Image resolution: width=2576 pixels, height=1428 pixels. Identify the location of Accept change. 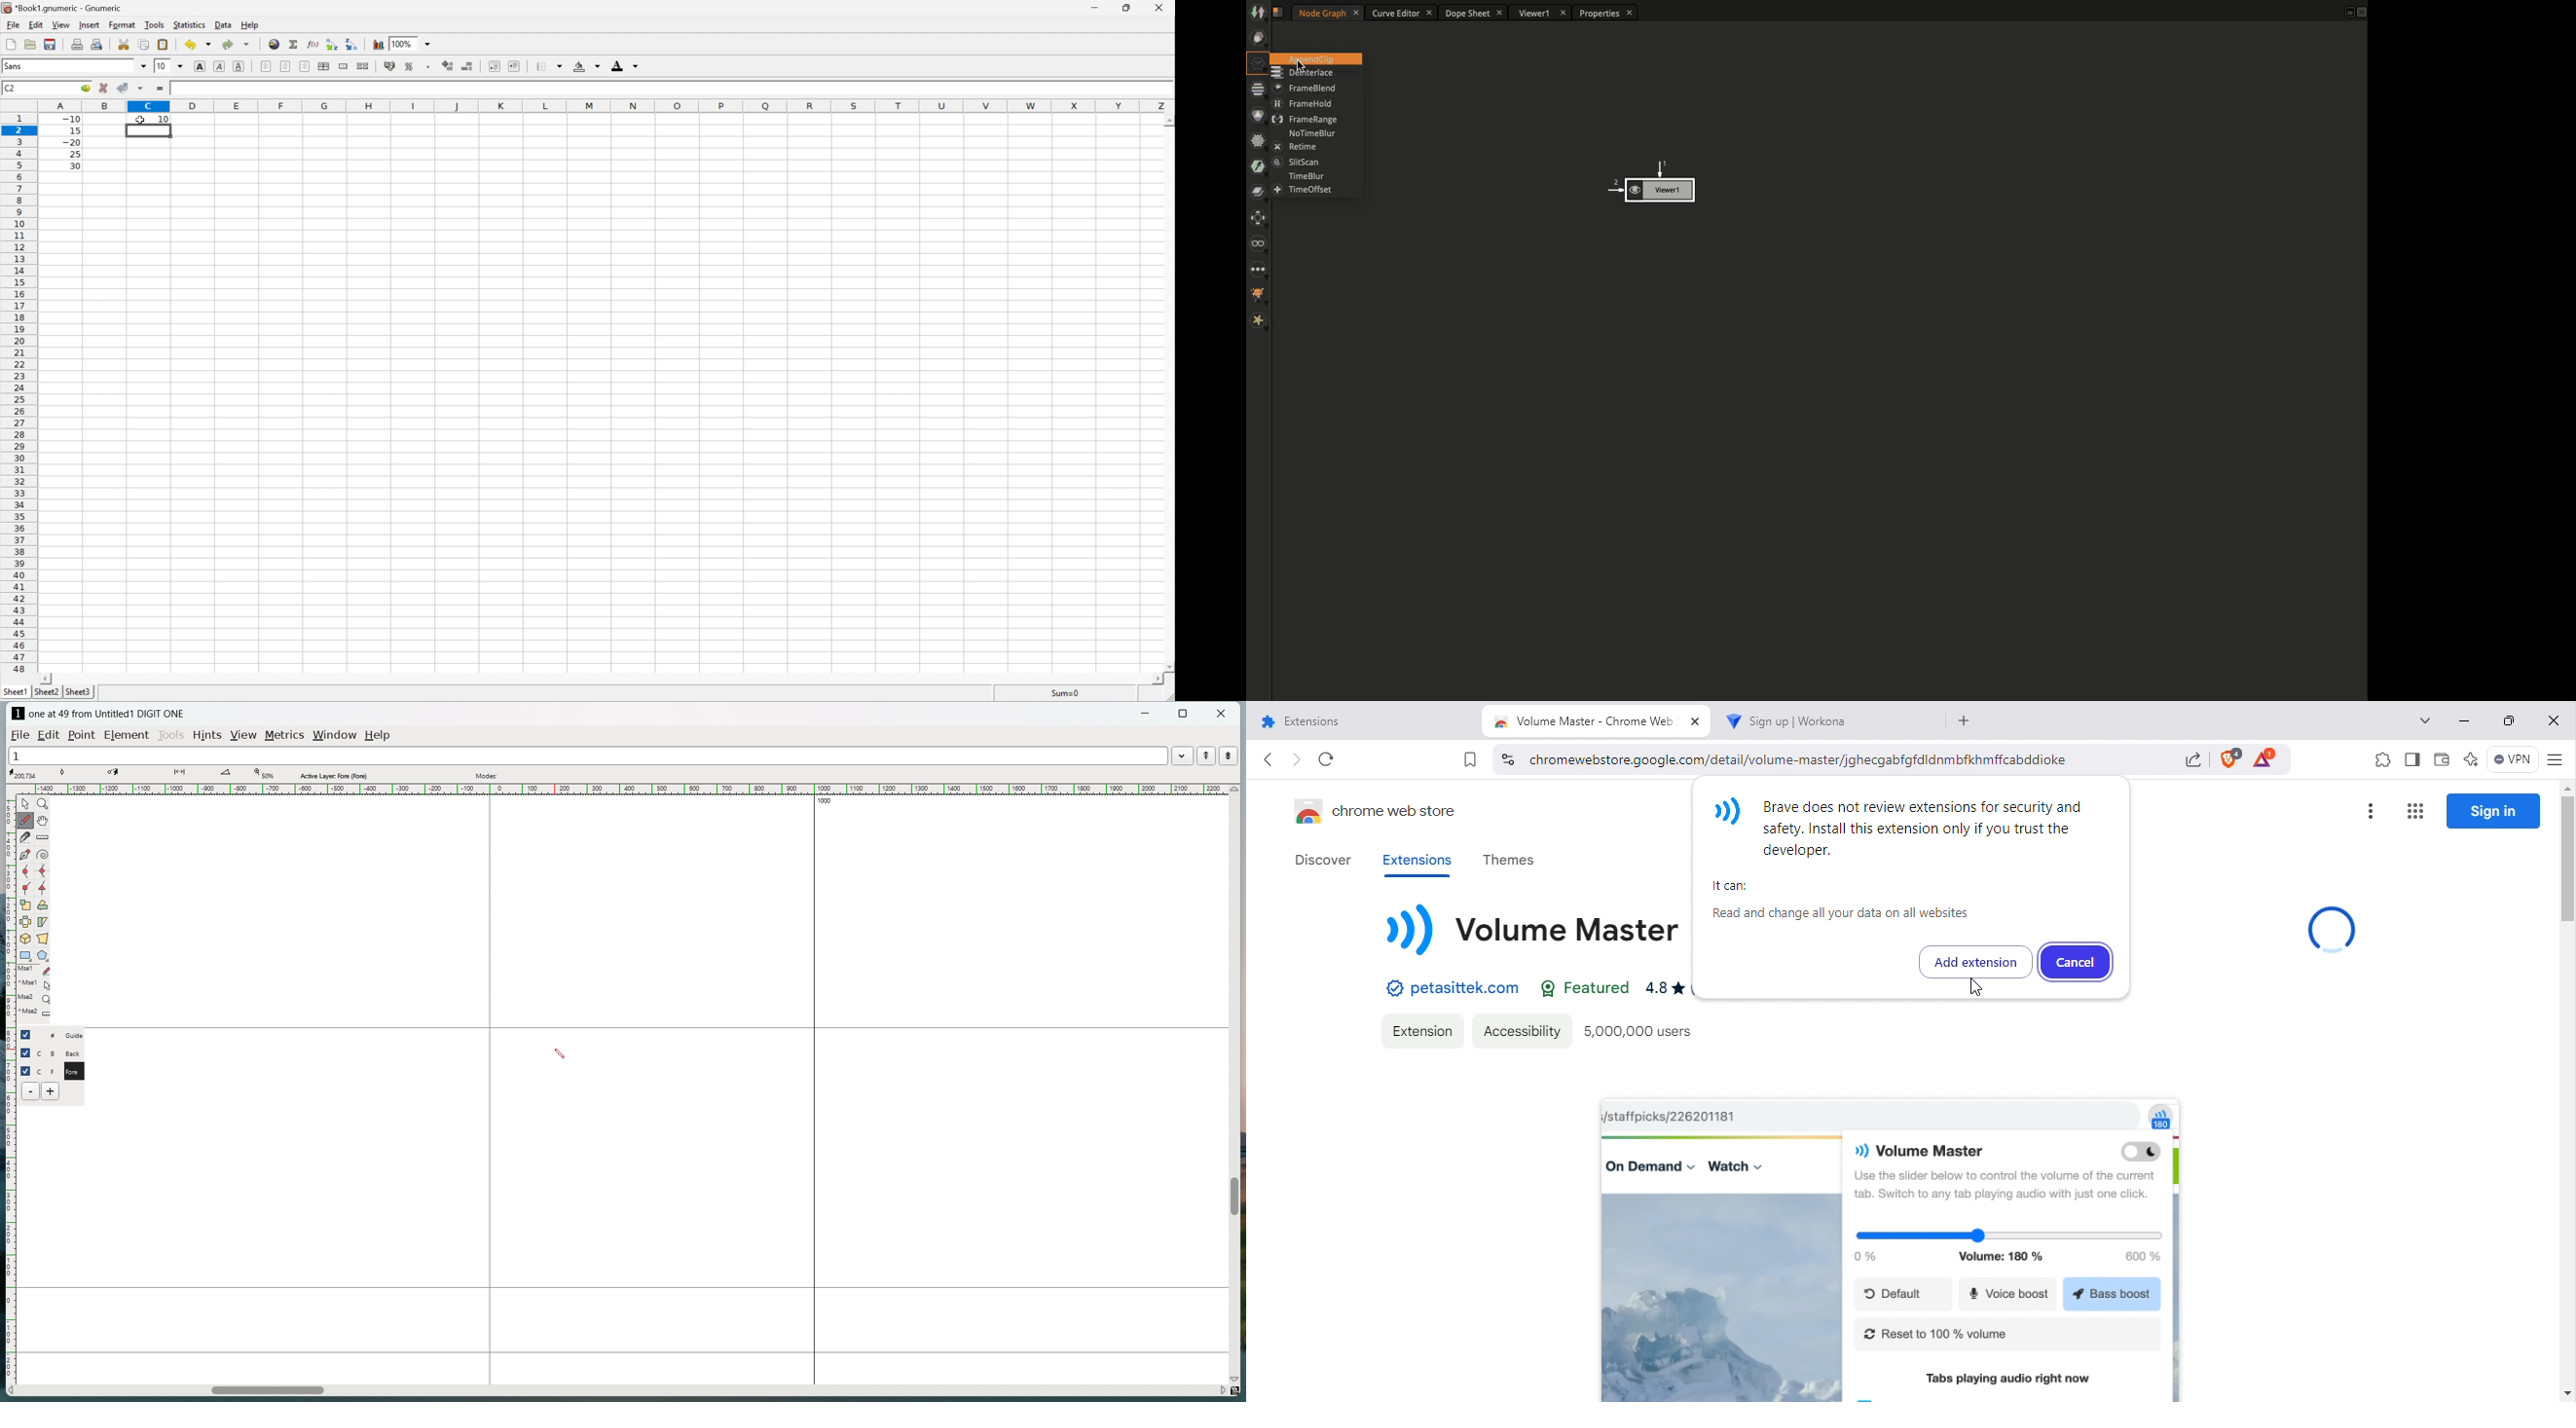
(124, 88).